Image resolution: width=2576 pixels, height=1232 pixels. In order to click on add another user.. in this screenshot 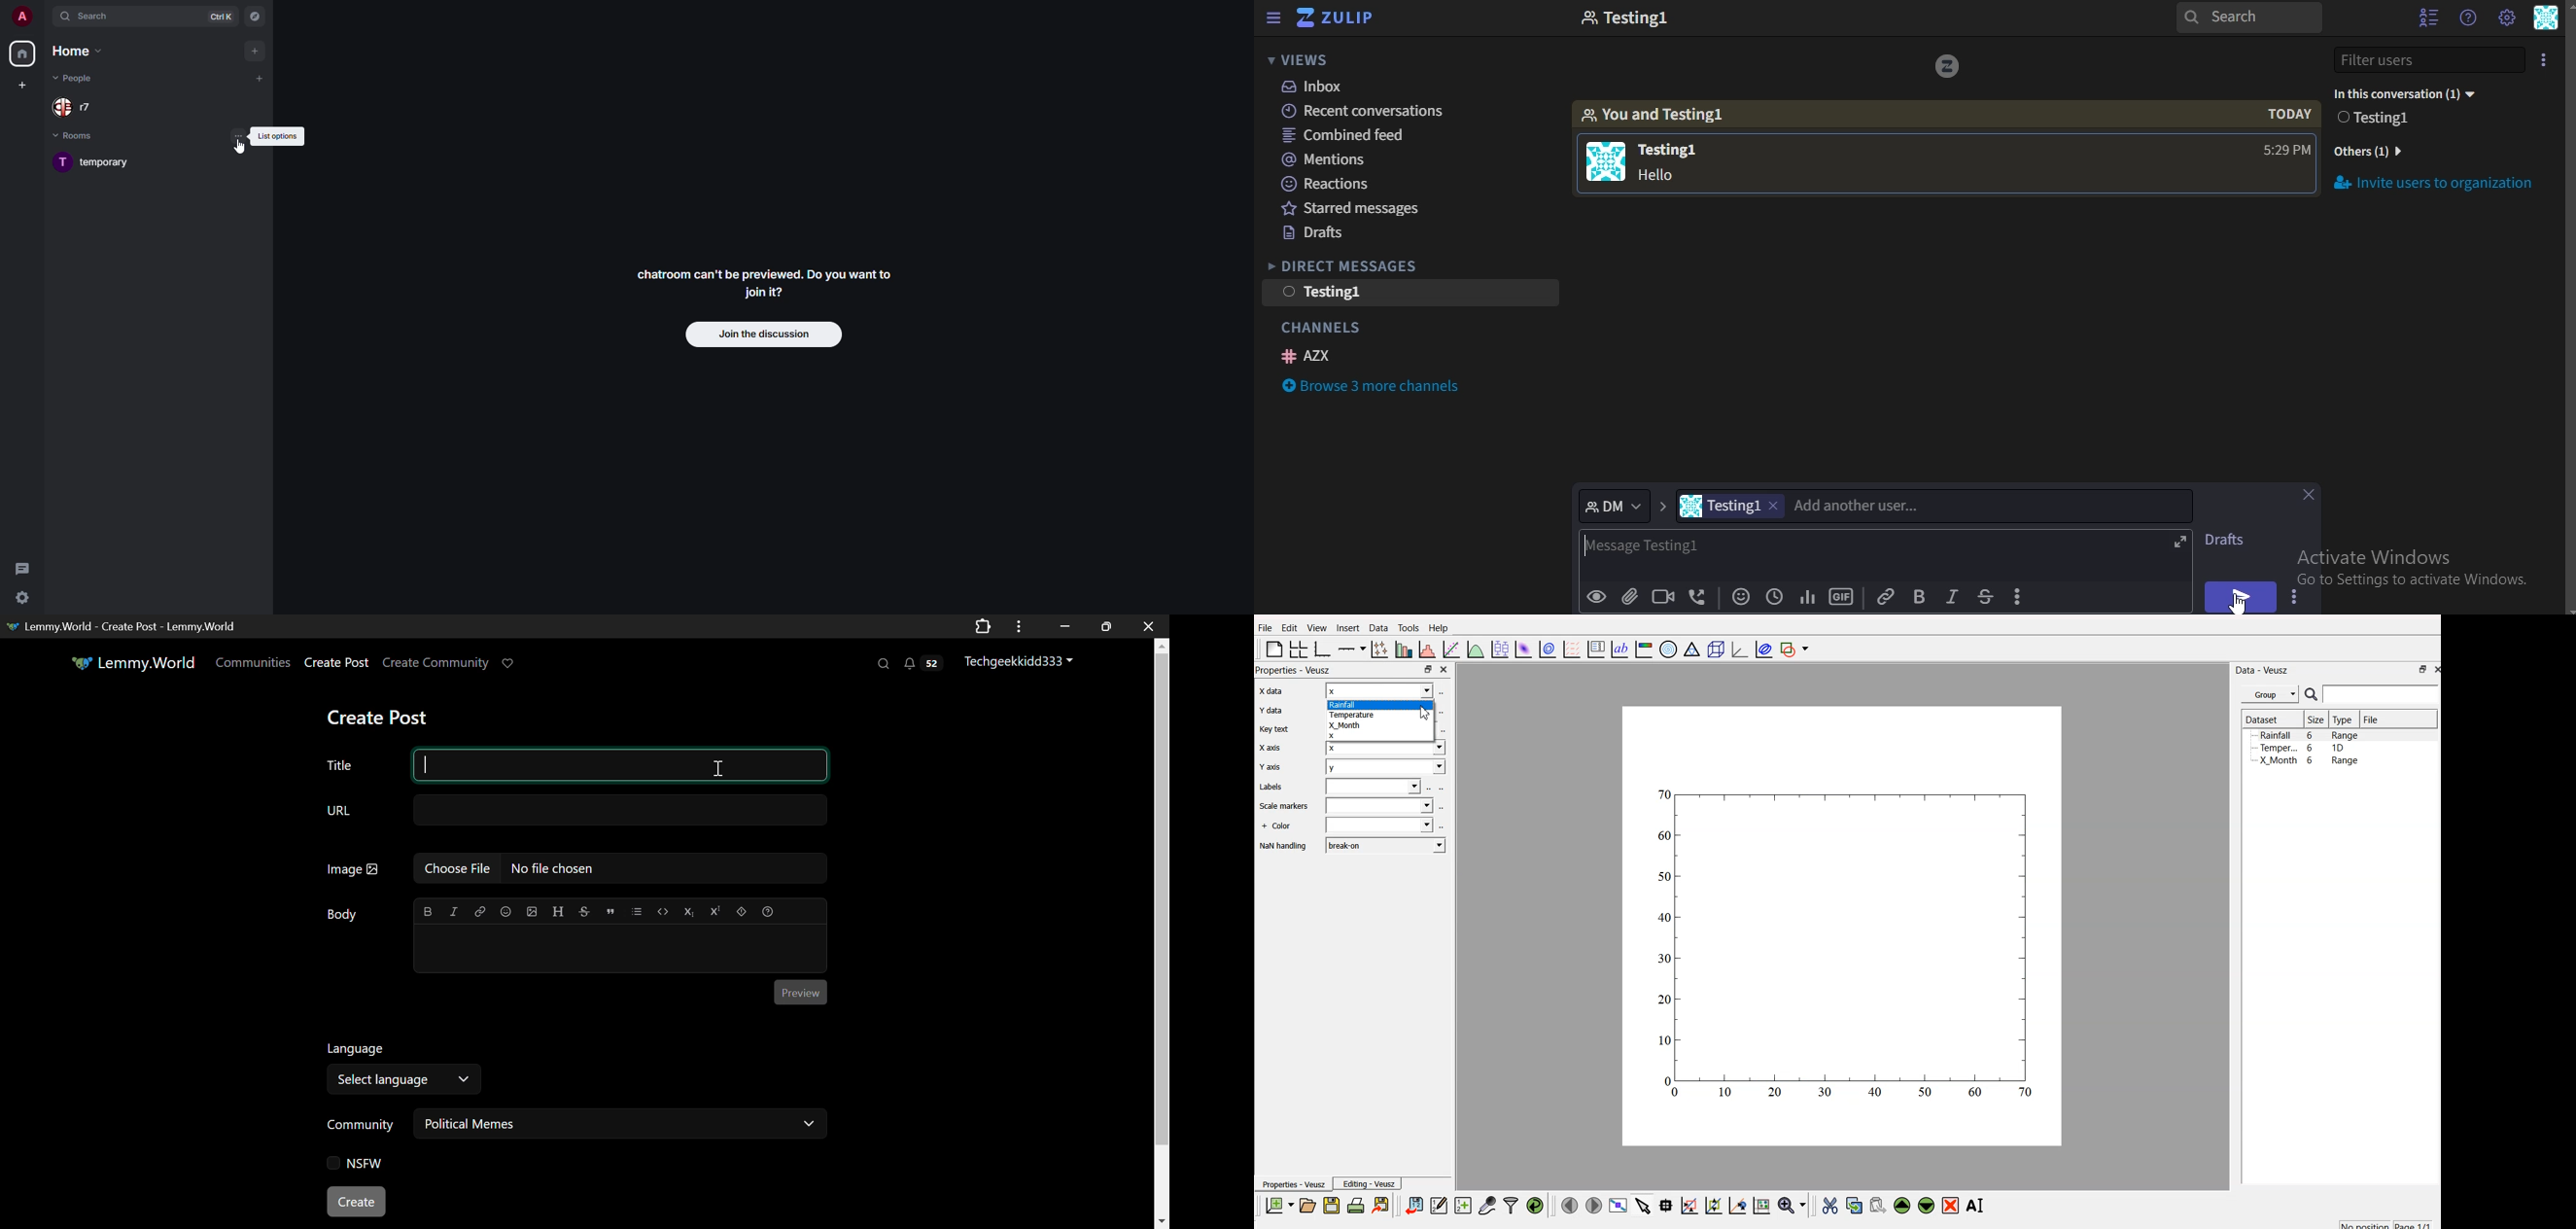, I will do `click(1859, 506)`.